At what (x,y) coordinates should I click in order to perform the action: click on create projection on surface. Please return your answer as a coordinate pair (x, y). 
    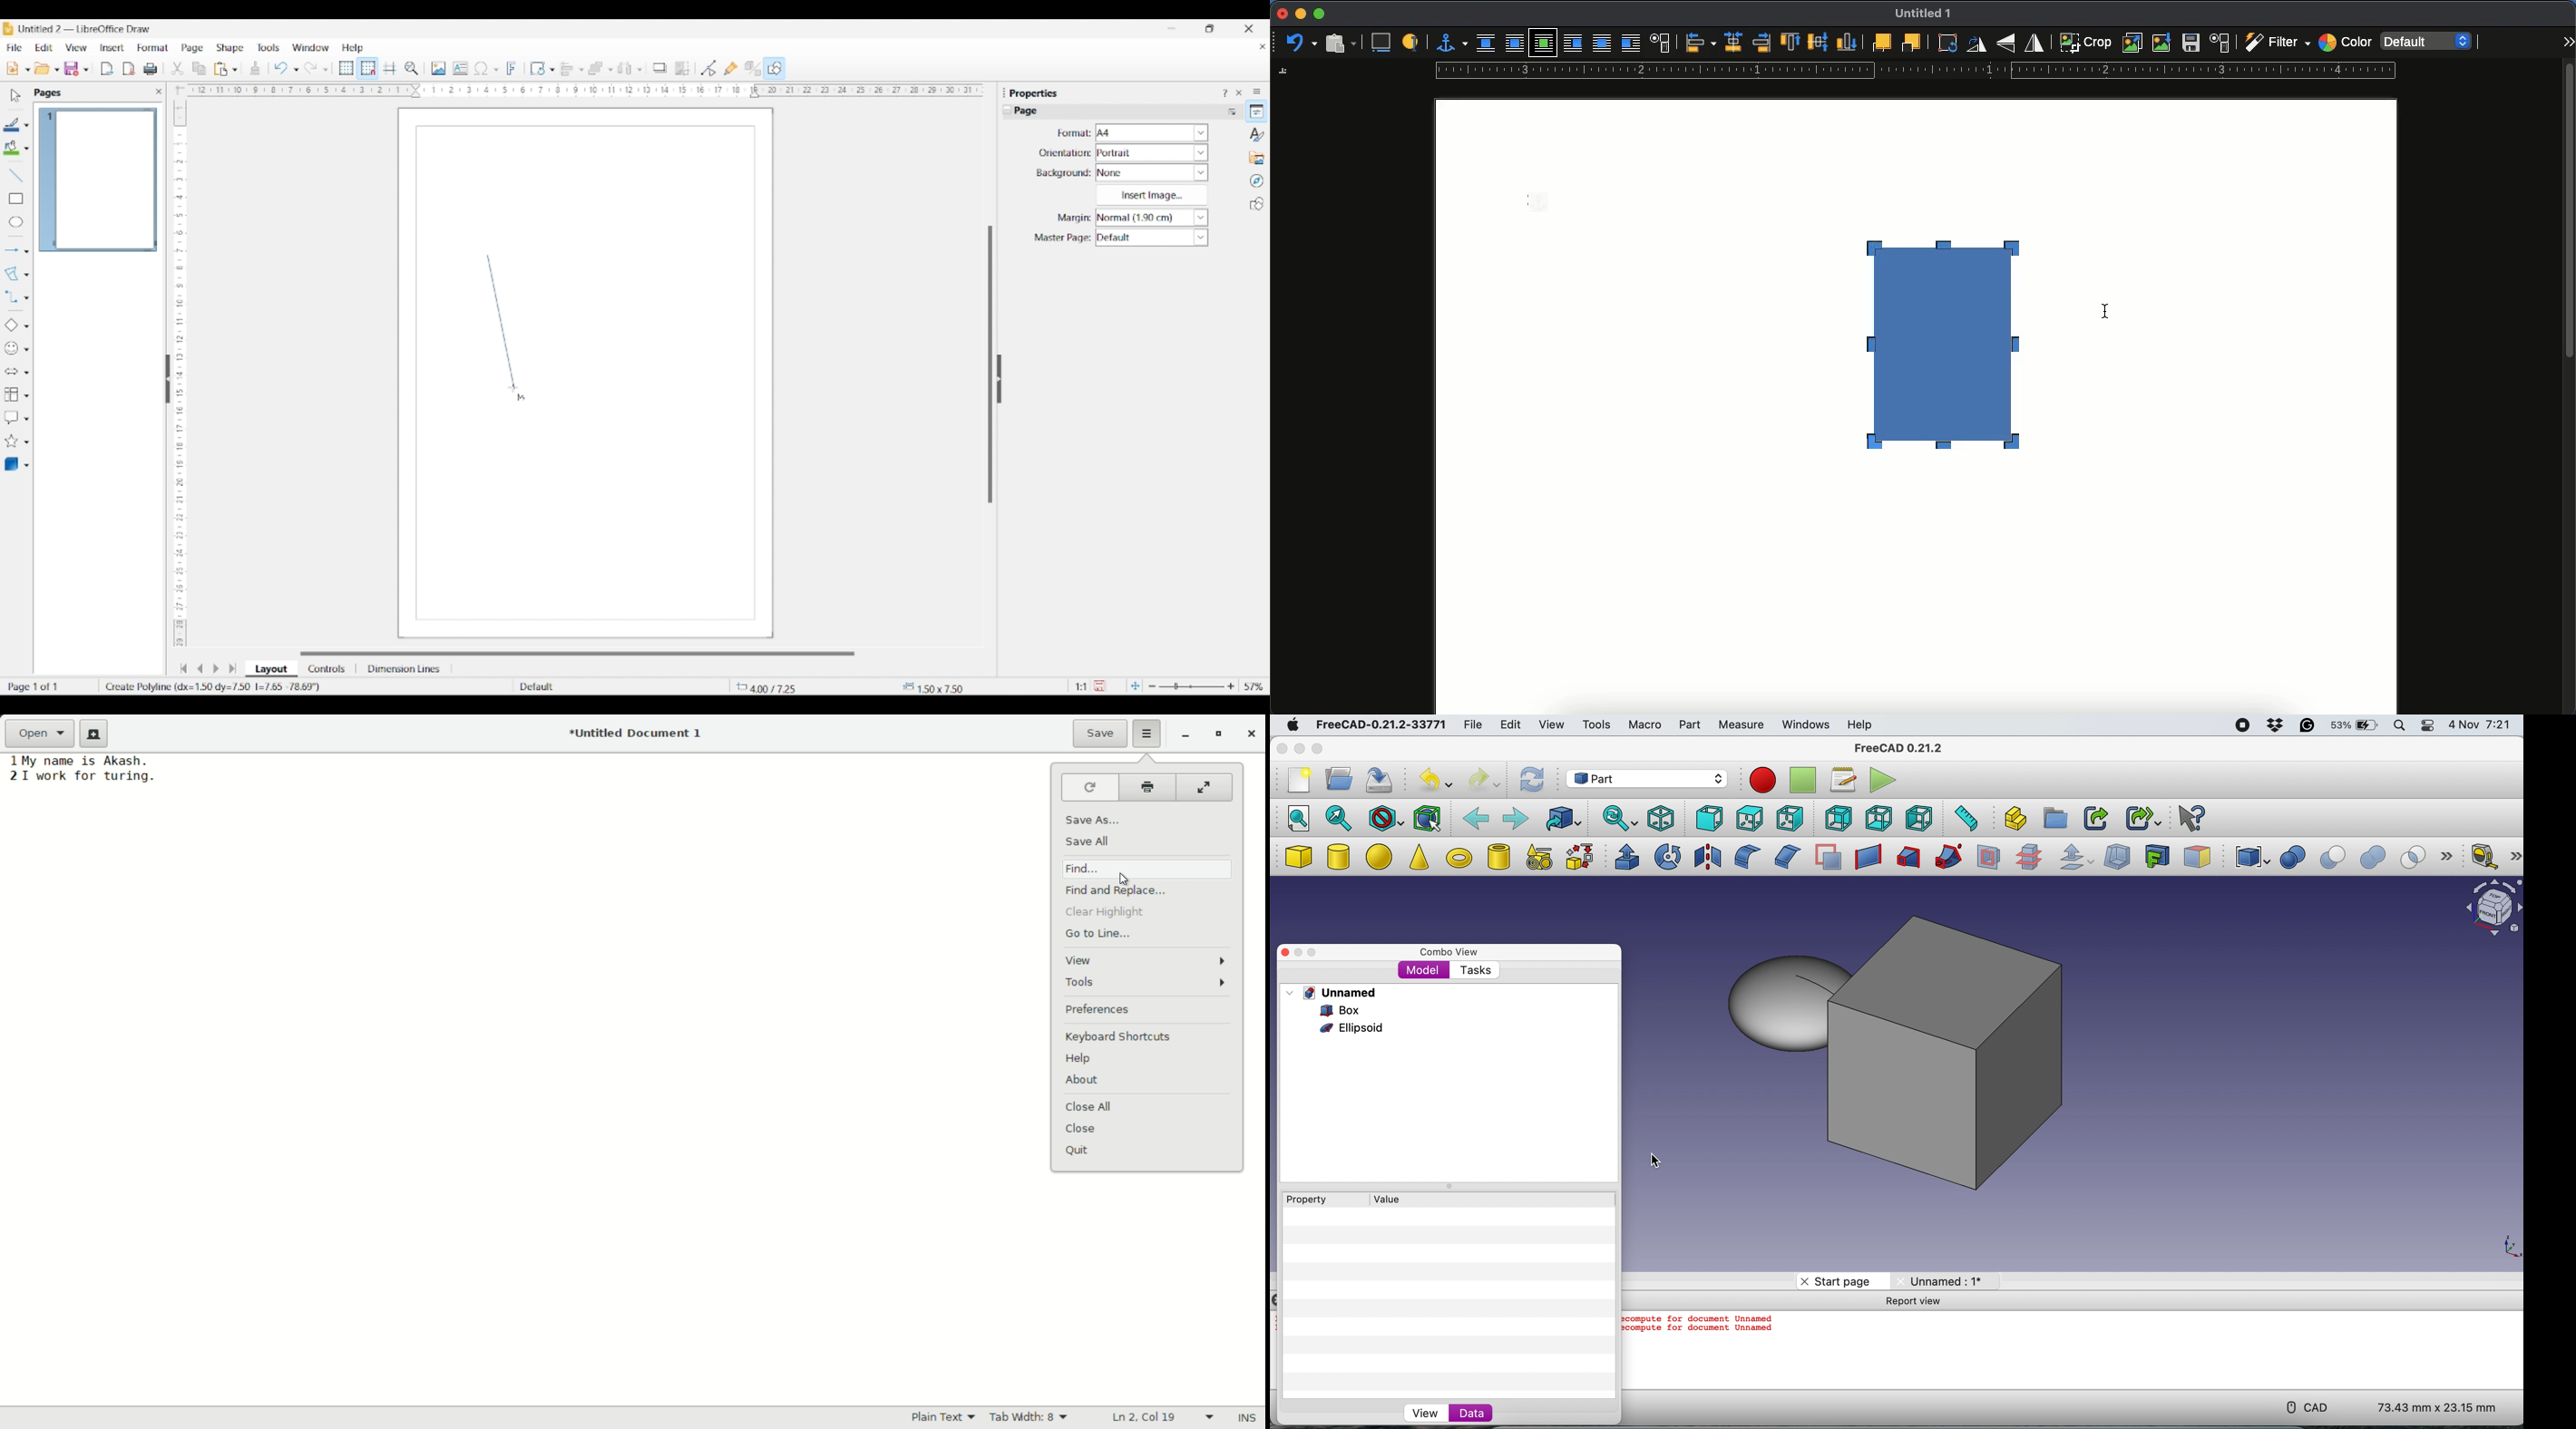
    Looking at the image, I should click on (2158, 855).